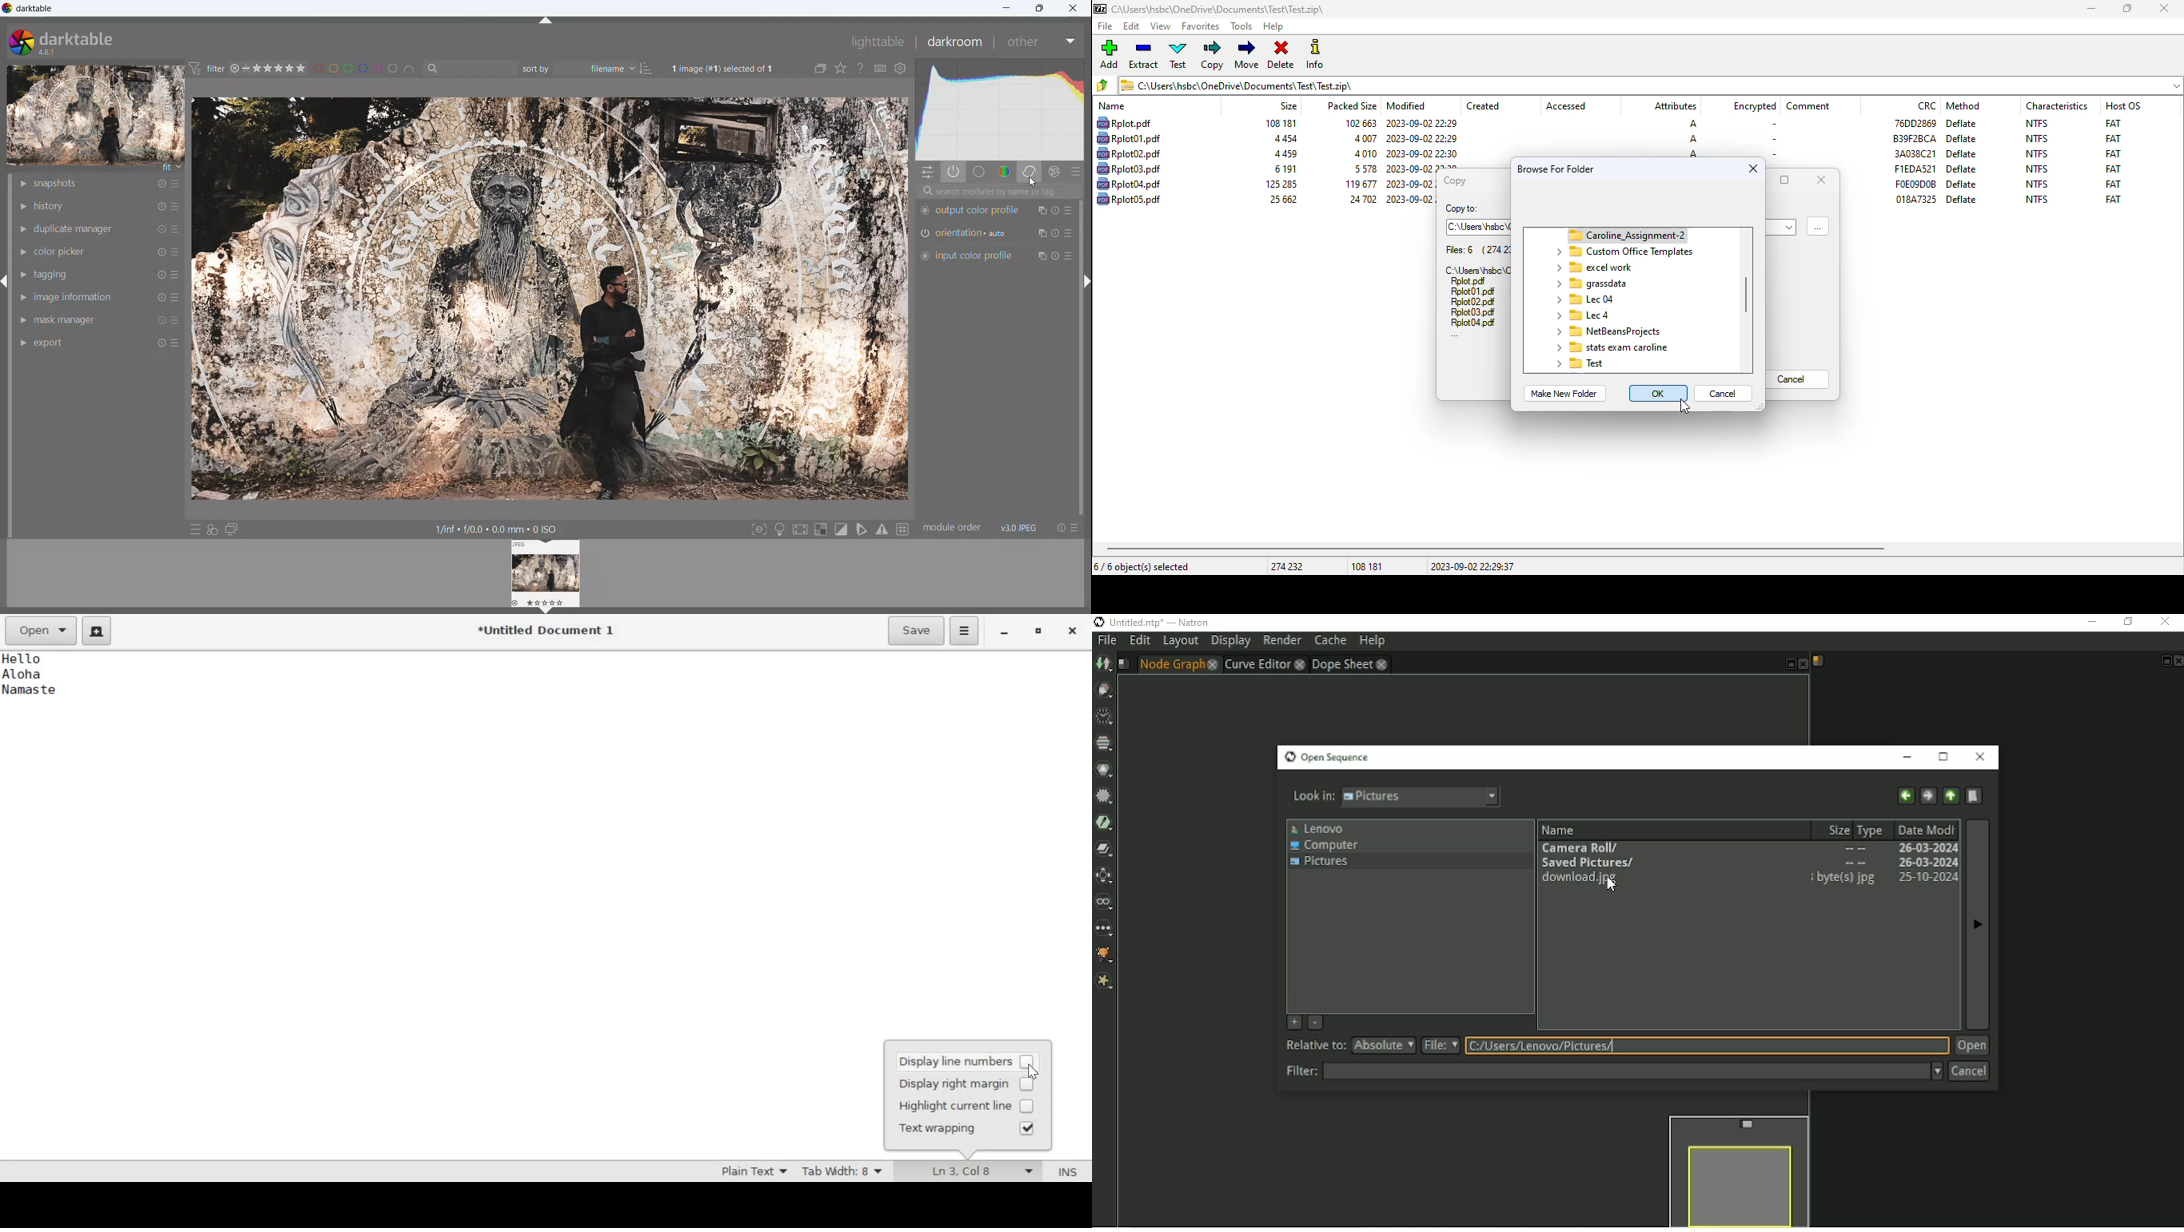 Image resolution: width=2184 pixels, height=1232 pixels. Describe the element at coordinates (1473, 323) in the screenshot. I see `file` at that location.